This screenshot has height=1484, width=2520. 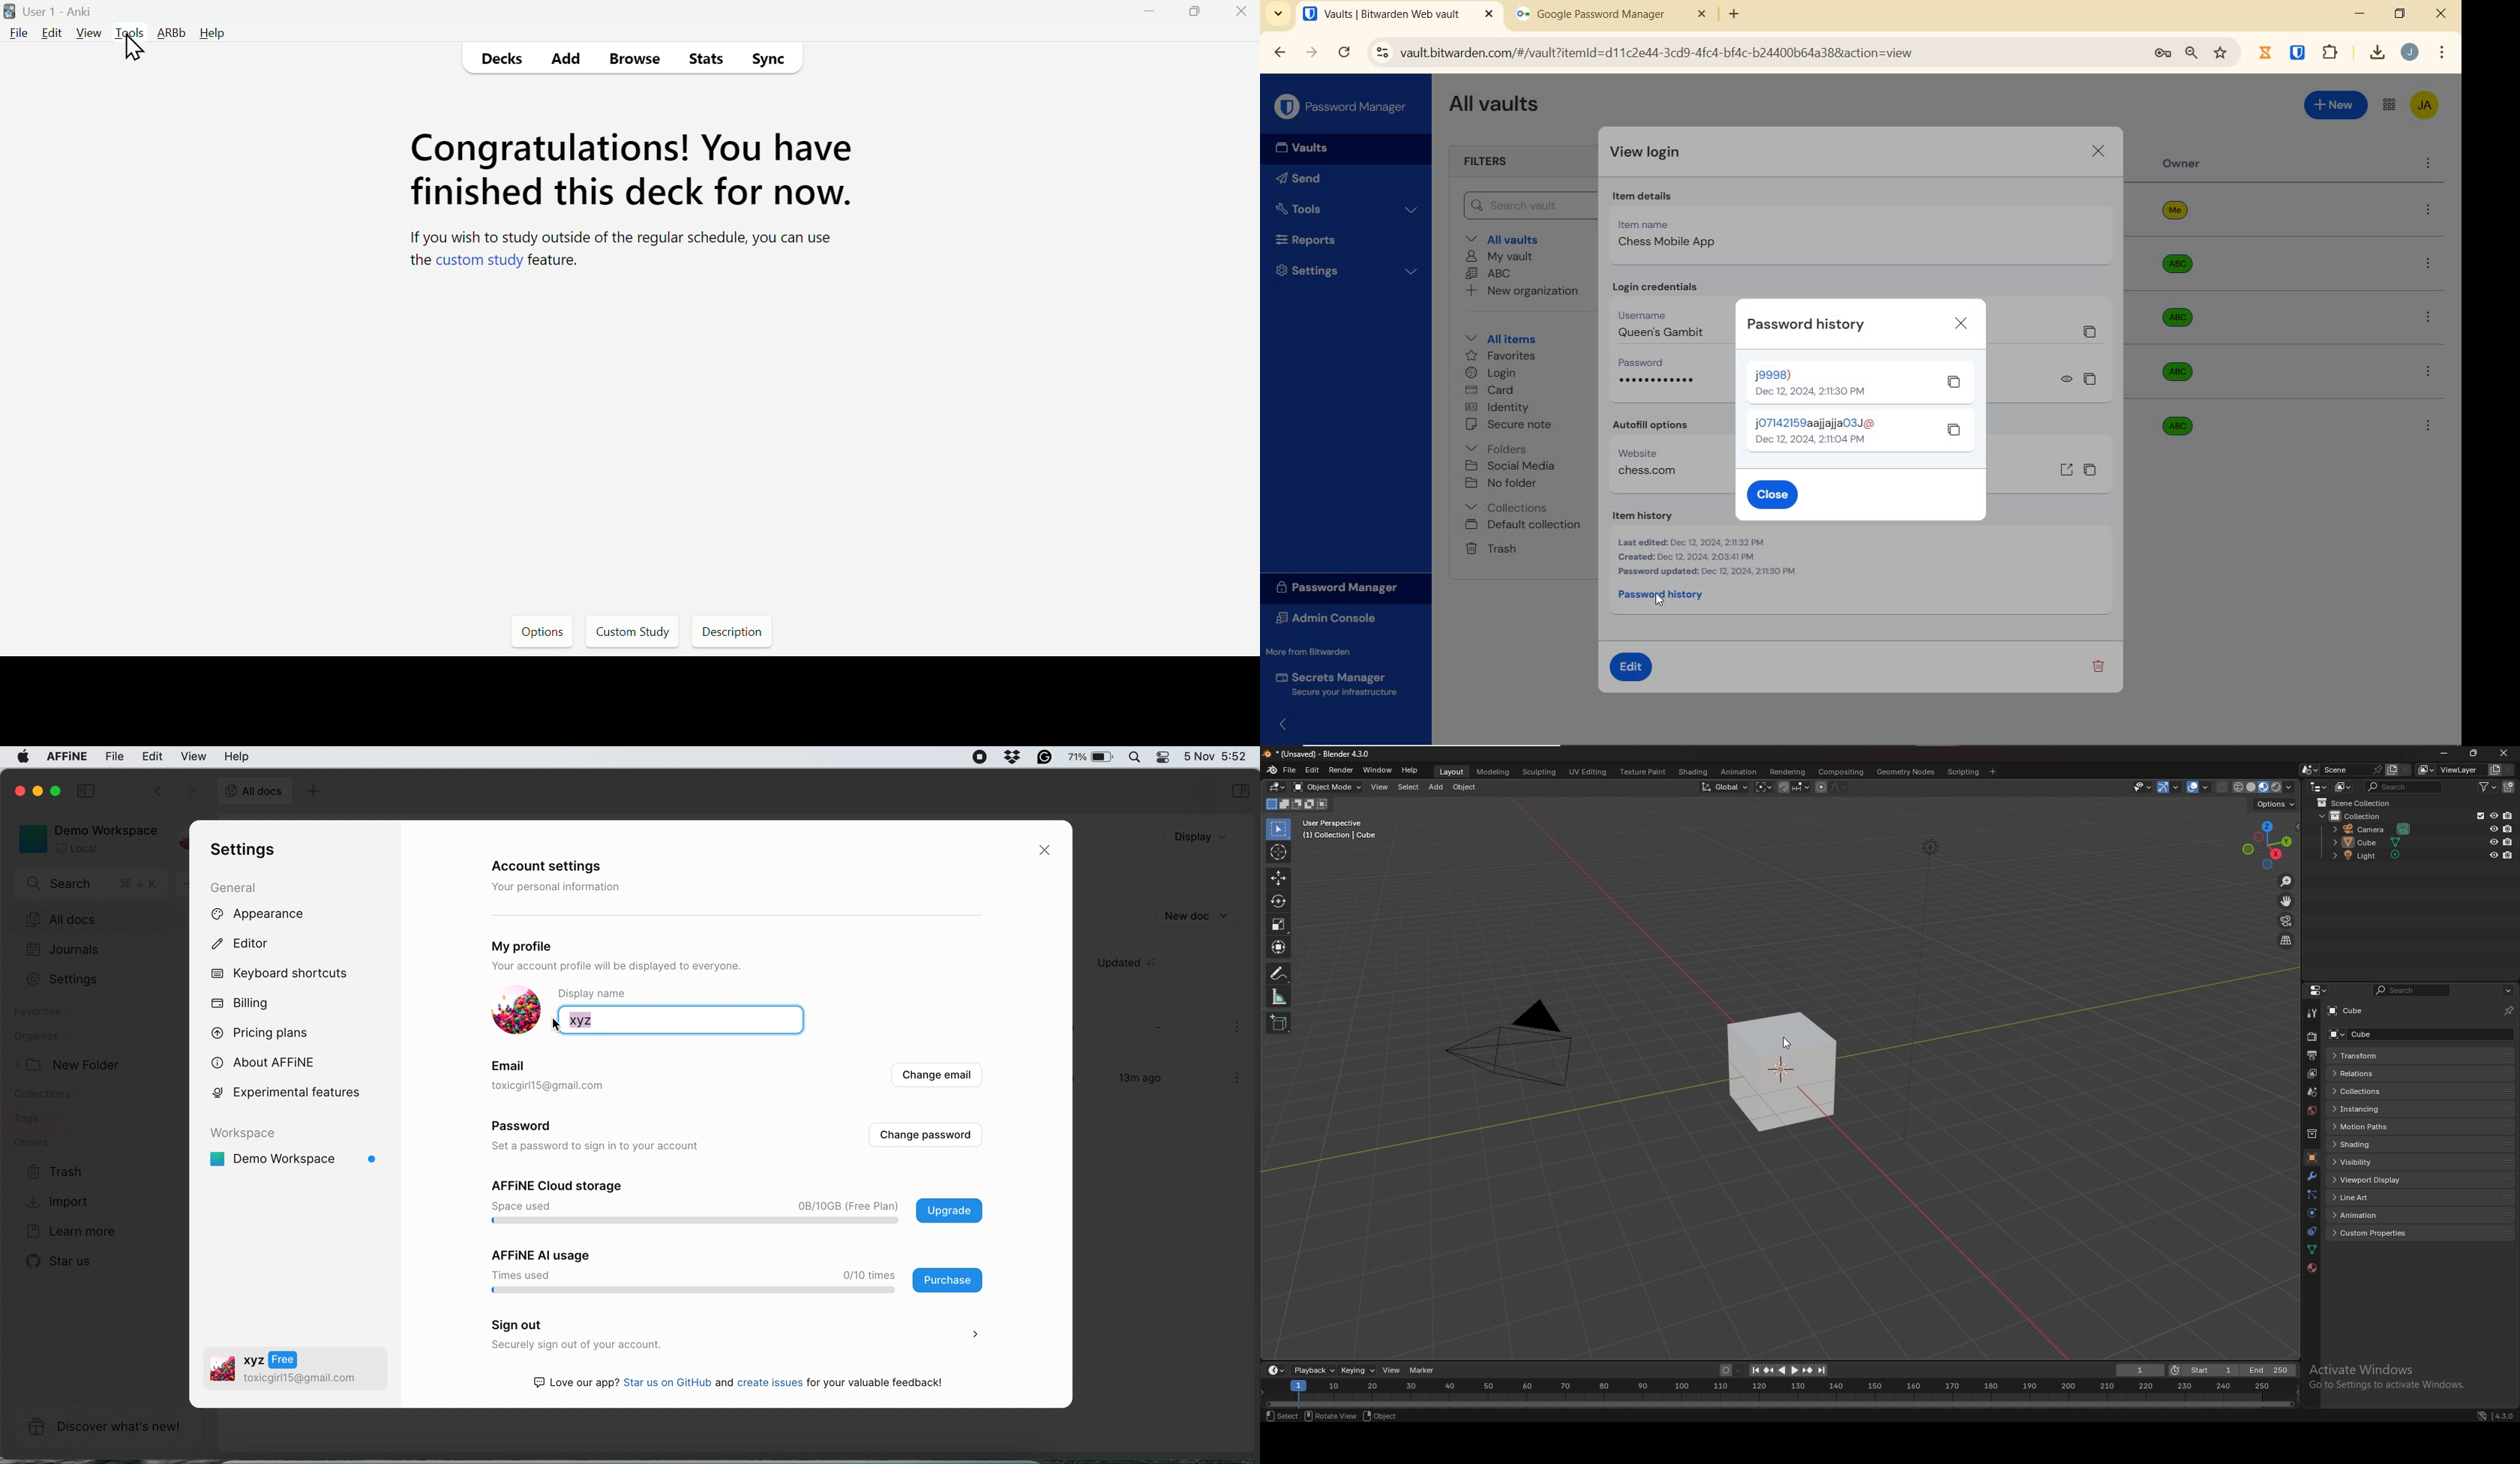 What do you see at coordinates (2362, 815) in the screenshot?
I see `collection` at bounding box center [2362, 815].